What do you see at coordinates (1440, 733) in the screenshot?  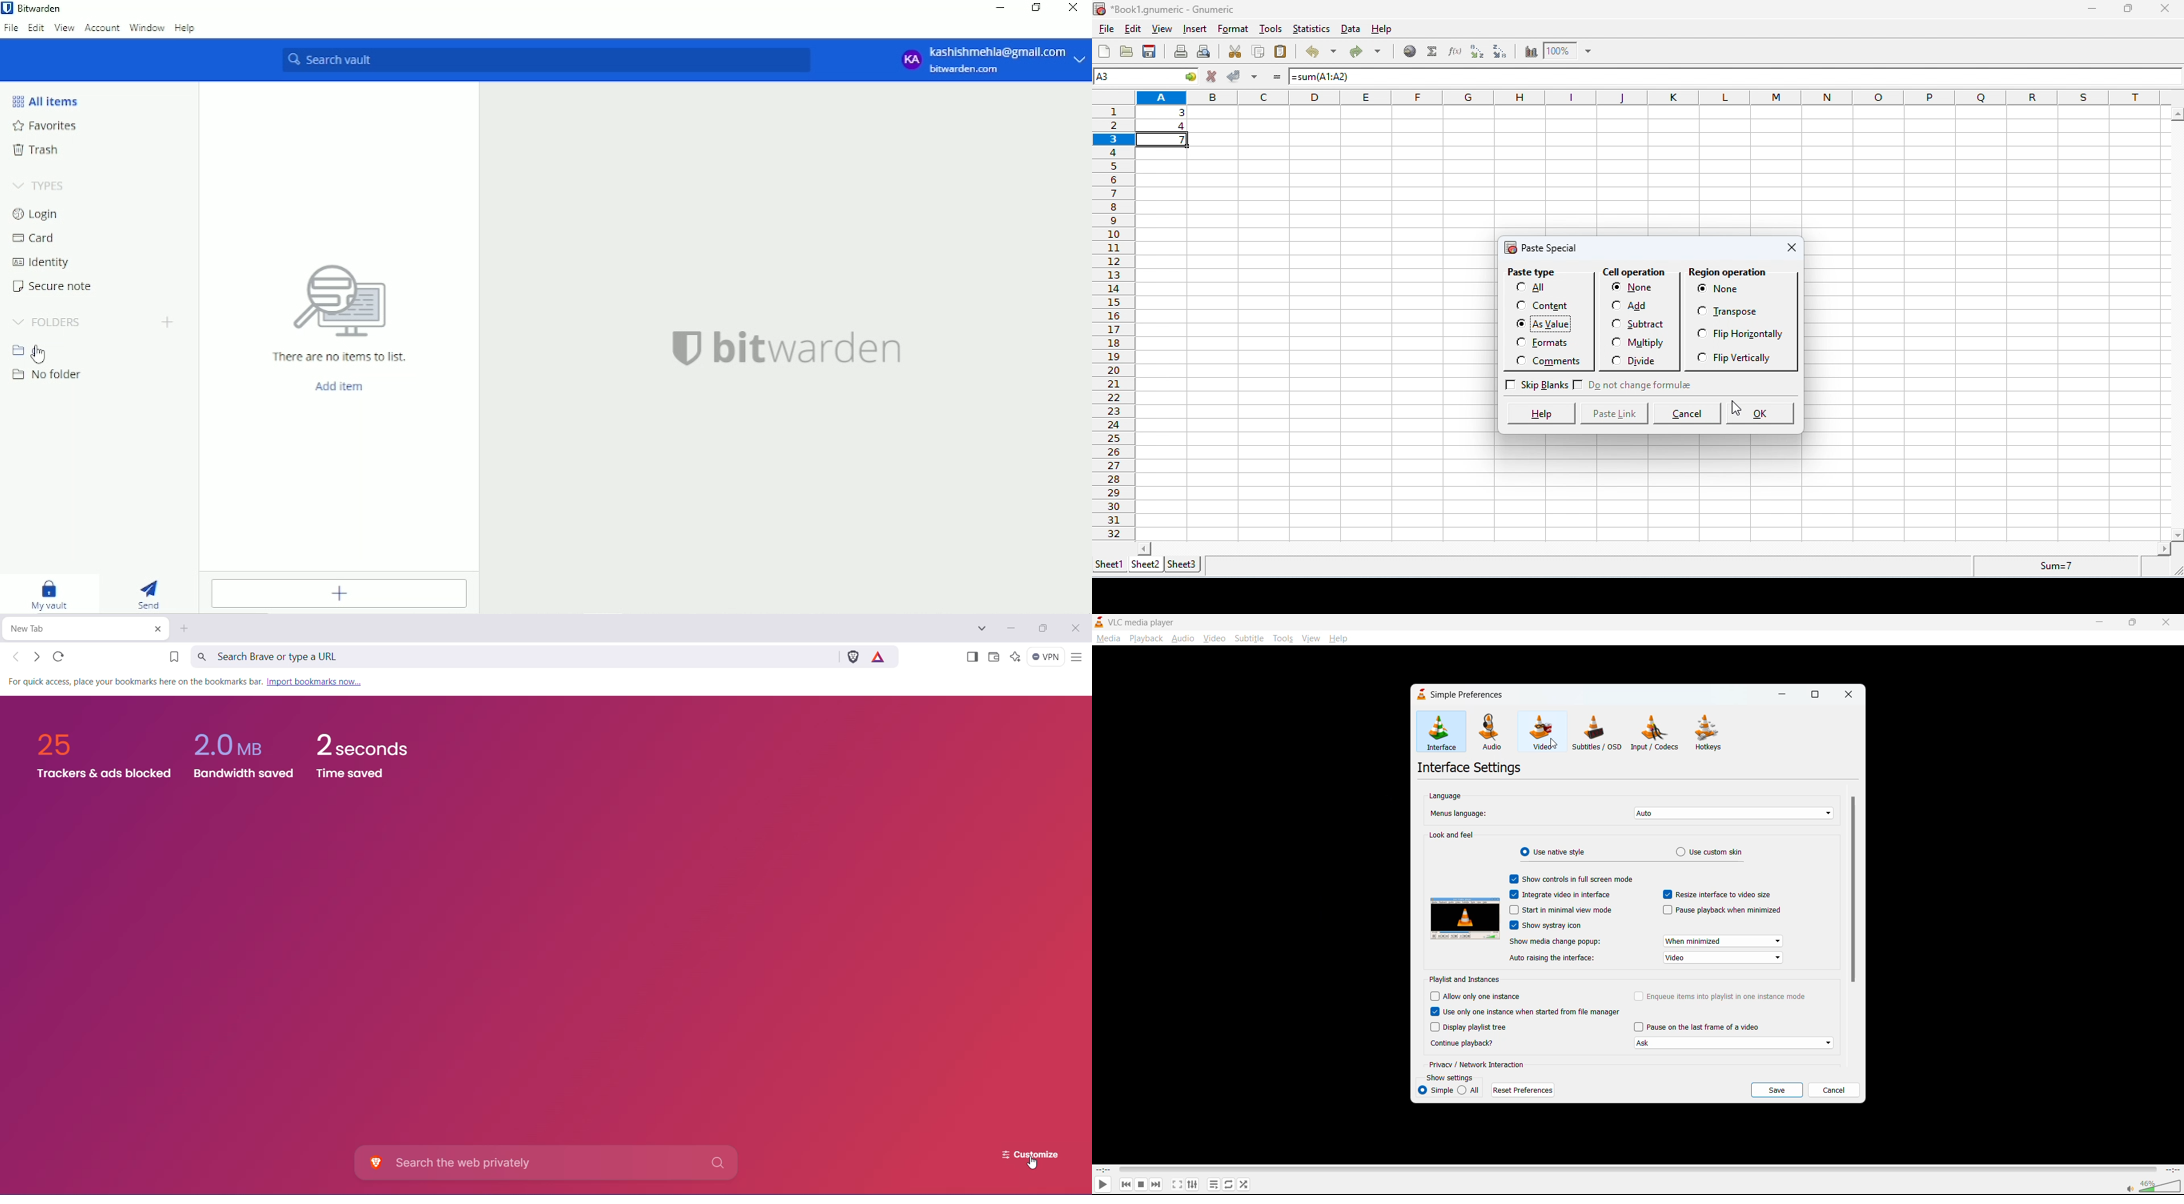 I see `interface` at bounding box center [1440, 733].